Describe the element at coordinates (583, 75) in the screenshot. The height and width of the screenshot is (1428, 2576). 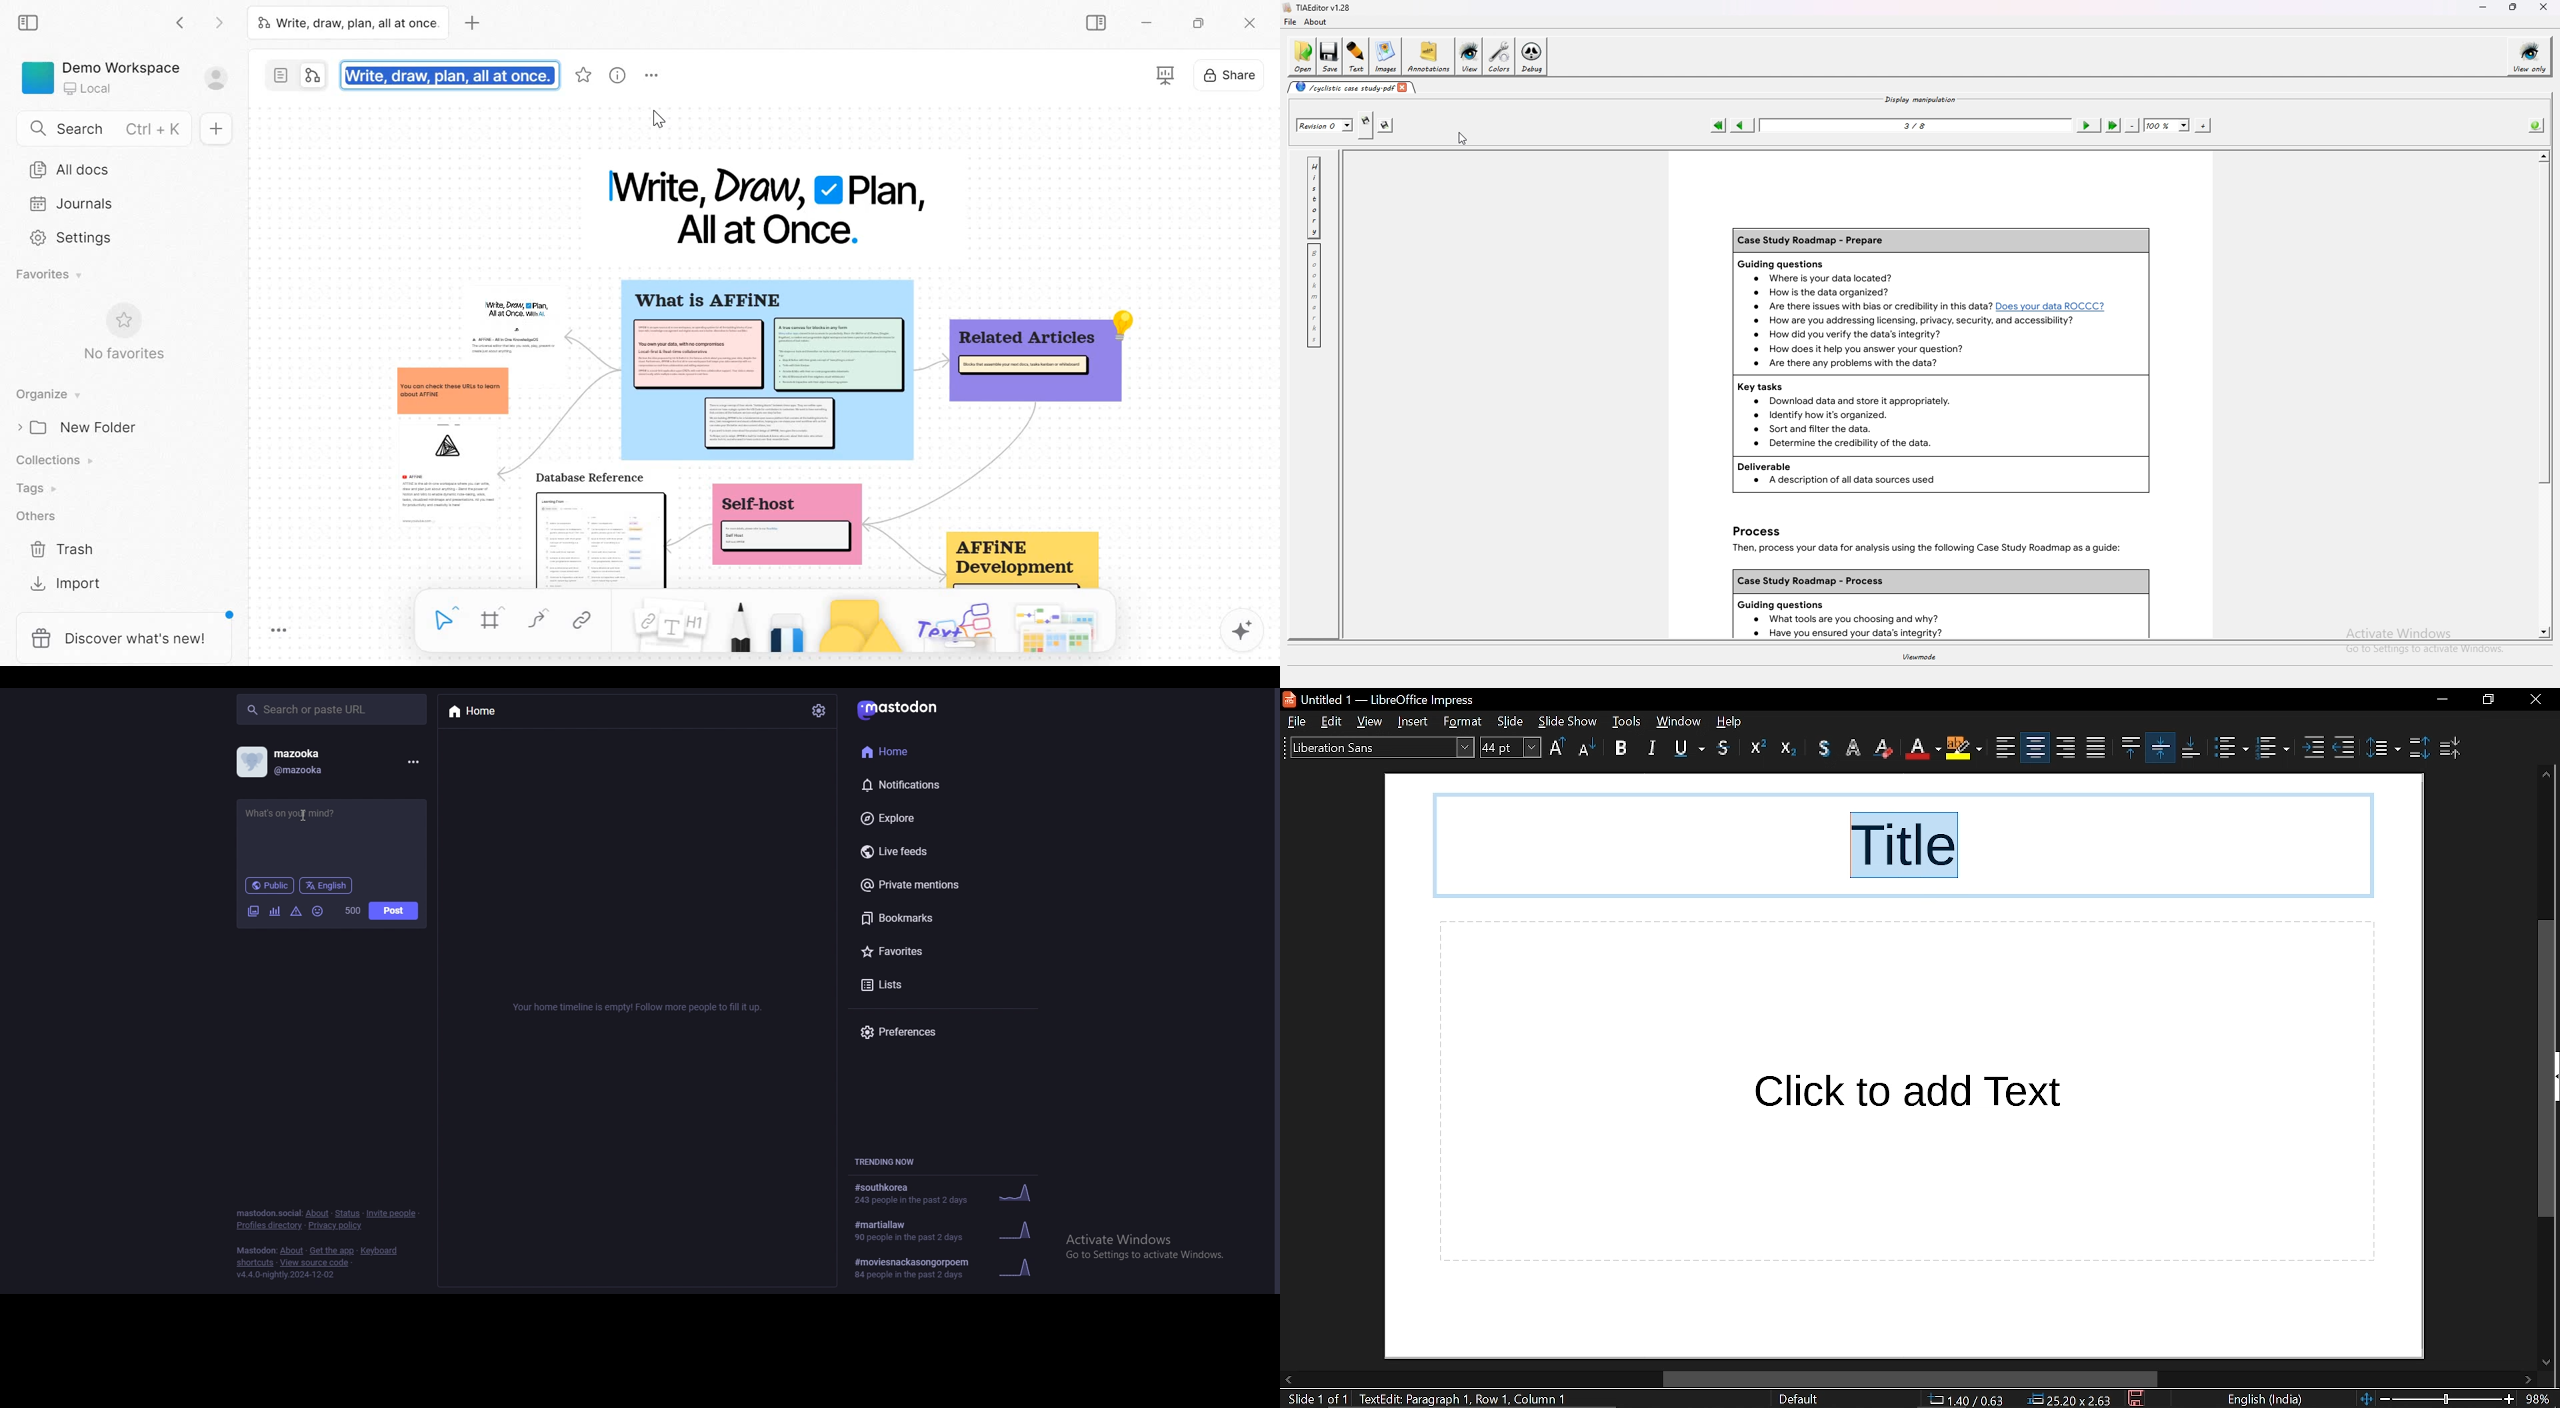
I see `favorite` at that location.